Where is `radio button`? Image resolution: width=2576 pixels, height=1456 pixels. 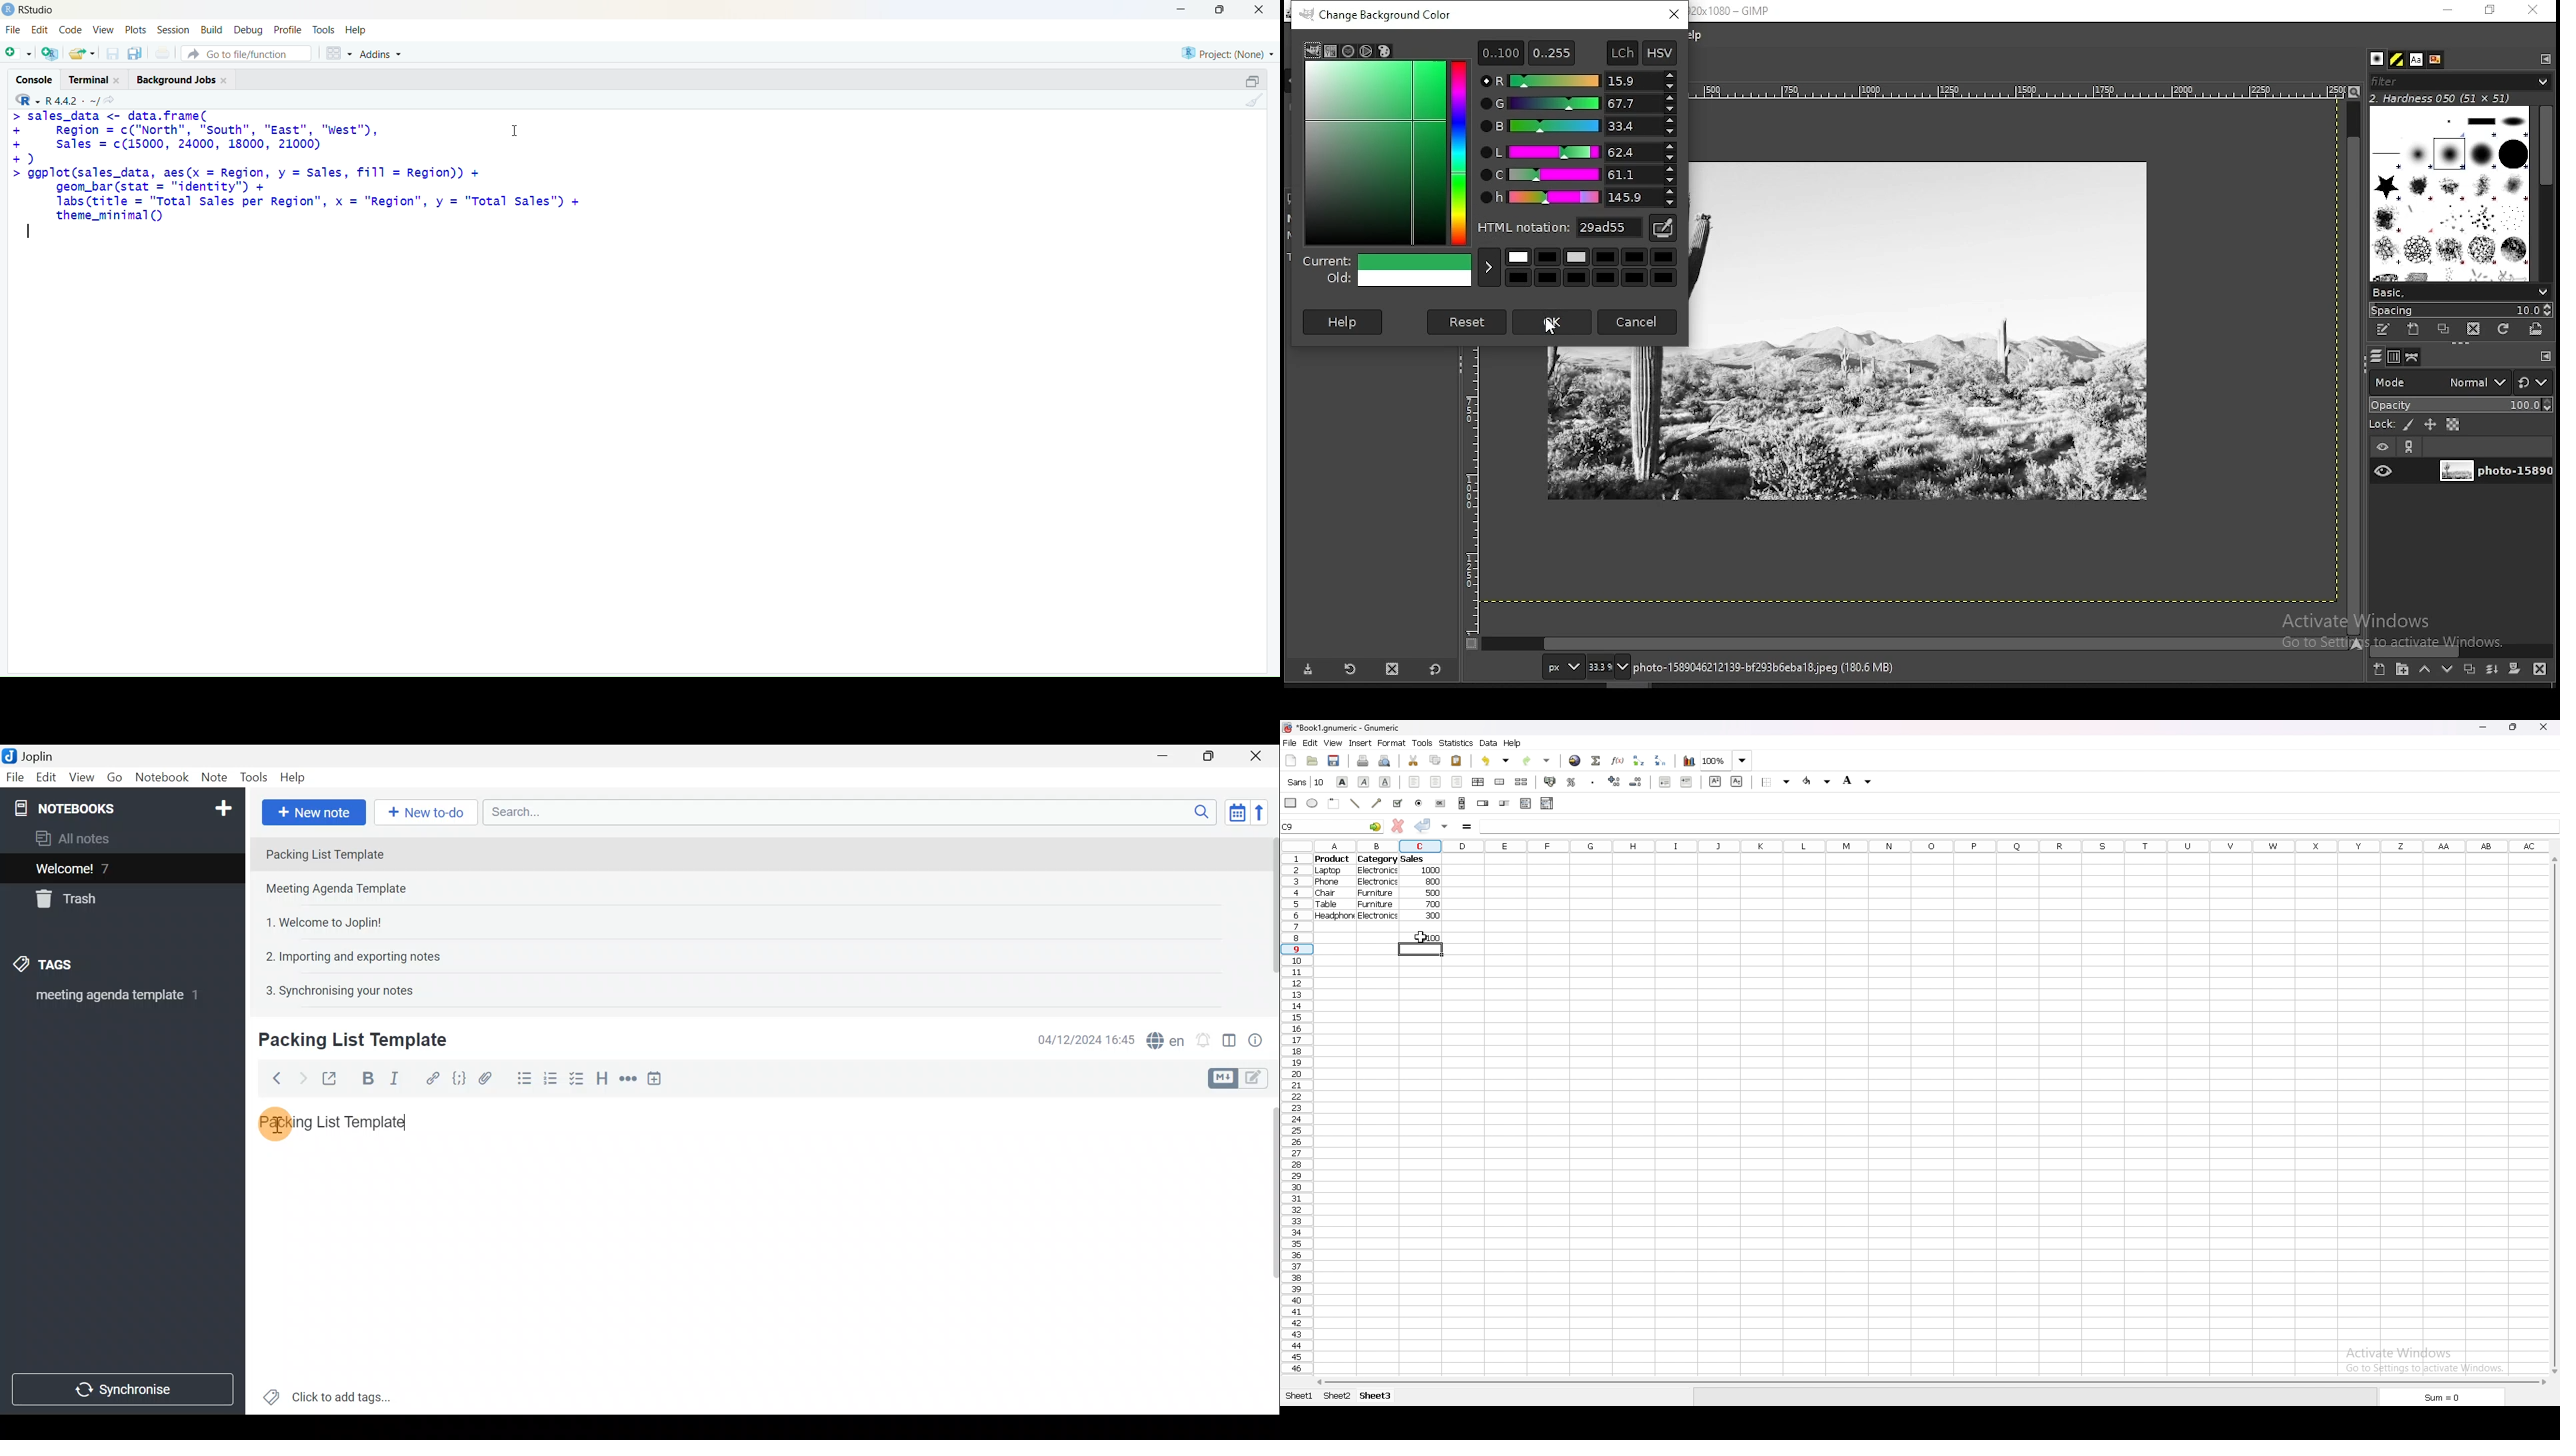
radio button is located at coordinates (1418, 803).